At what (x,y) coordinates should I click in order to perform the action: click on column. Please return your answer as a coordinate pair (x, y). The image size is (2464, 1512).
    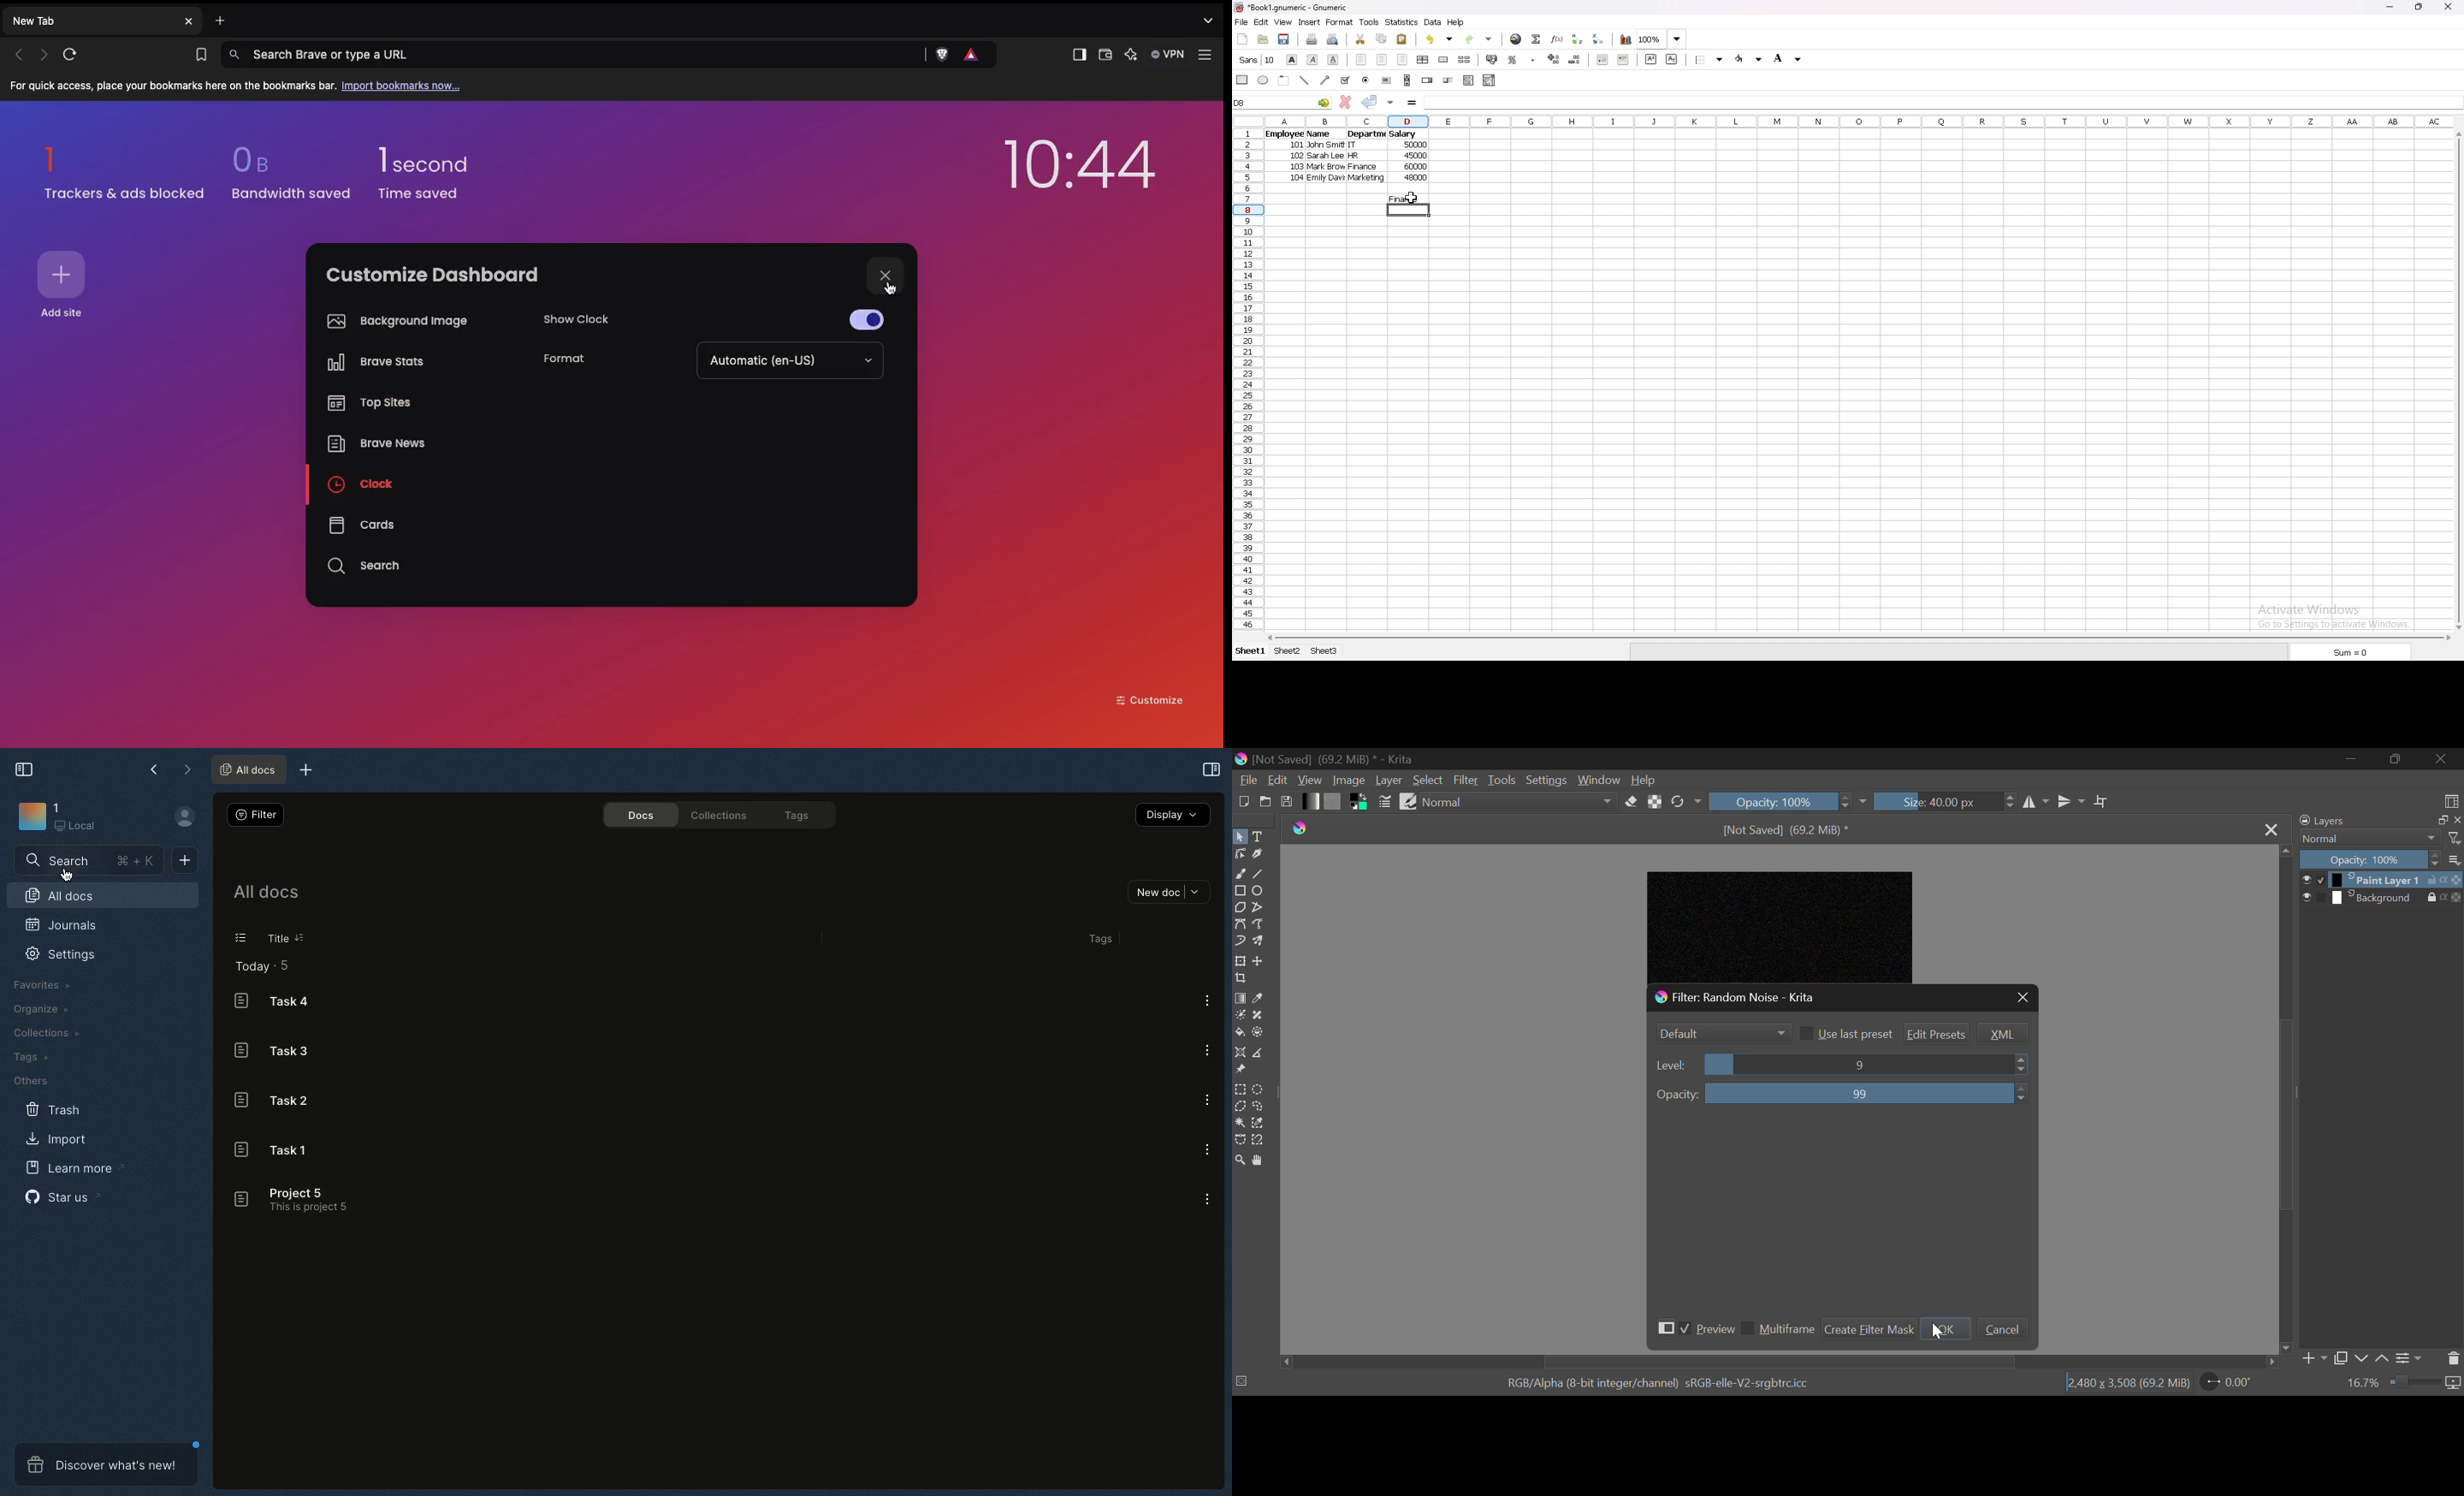
    Looking at the image, I should click on (1860, 123).